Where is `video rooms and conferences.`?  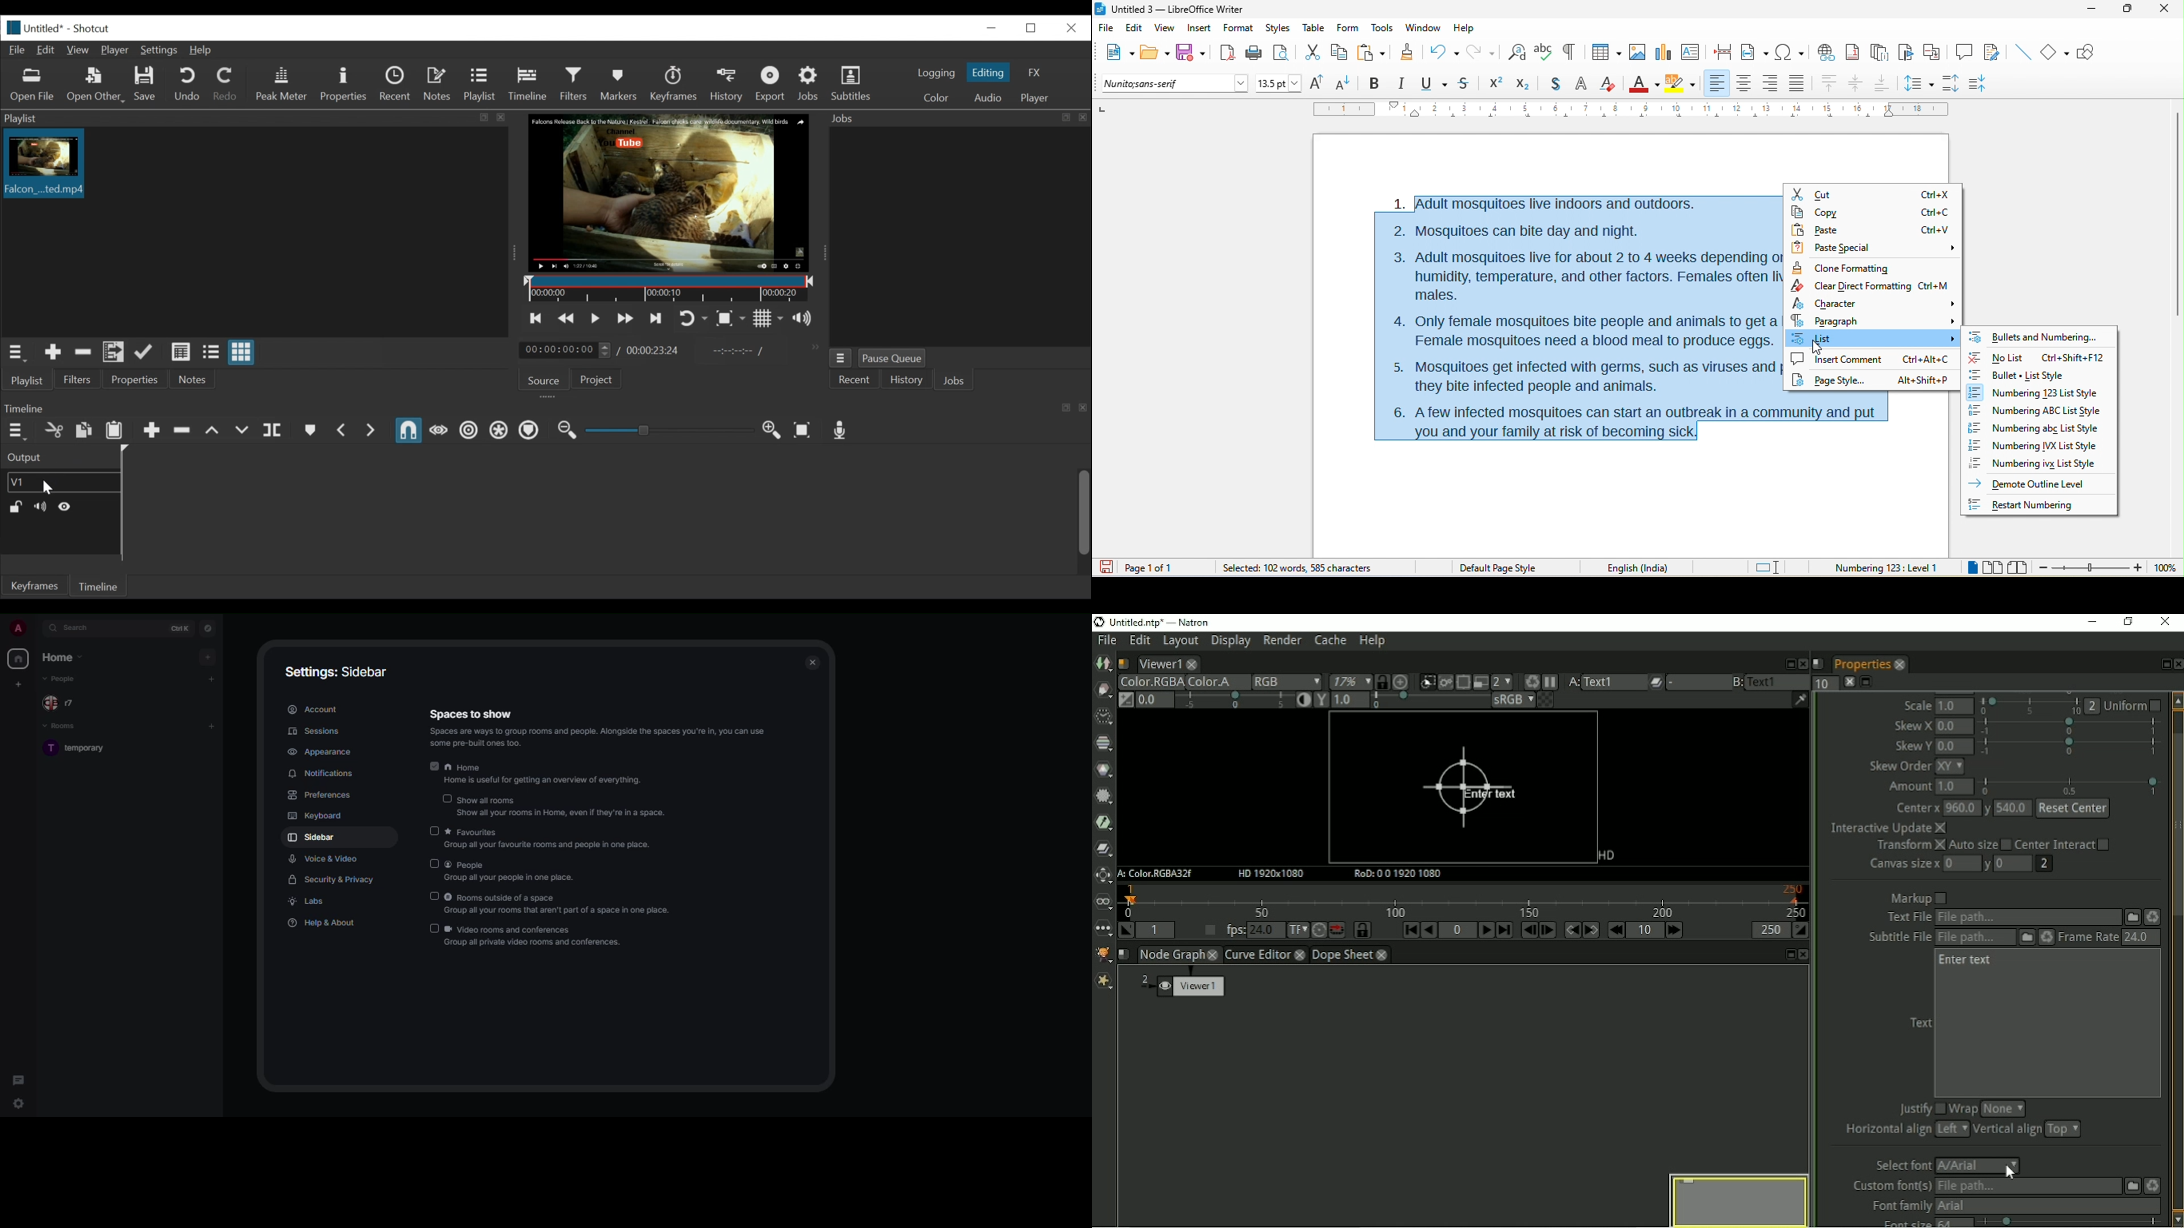 video rooms and conferences. is located at coordinates (540, 931).